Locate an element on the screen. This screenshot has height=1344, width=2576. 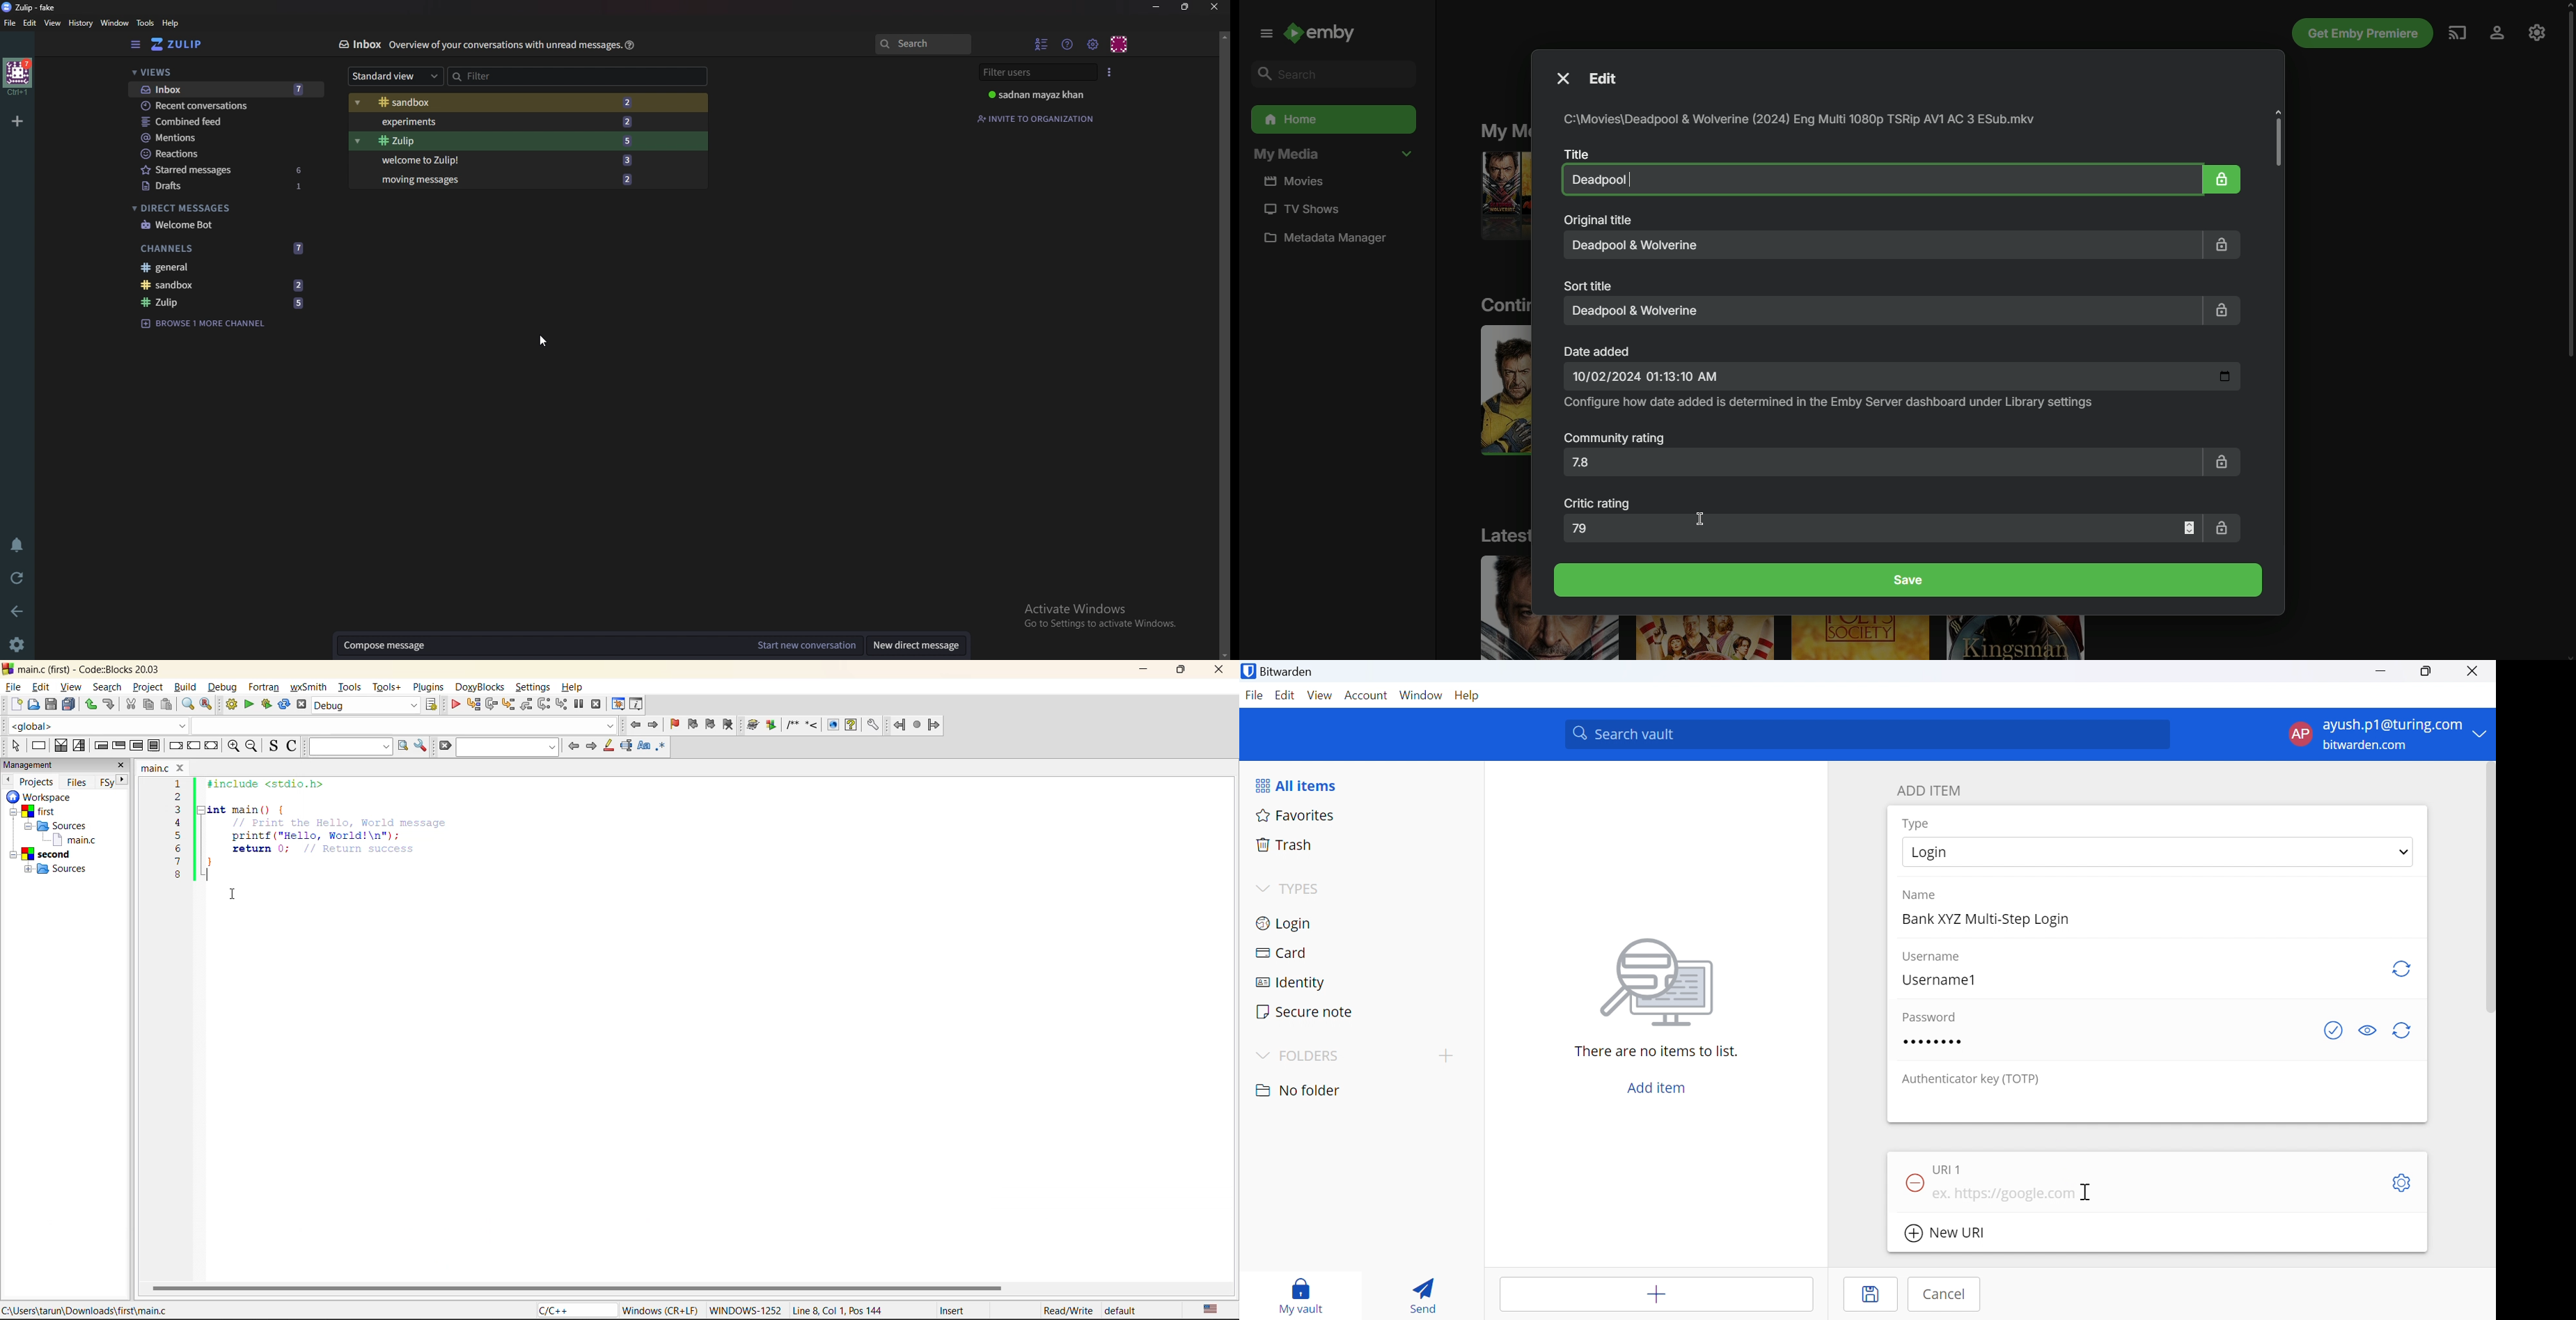
workspaces is located at coordinates (41, 798).